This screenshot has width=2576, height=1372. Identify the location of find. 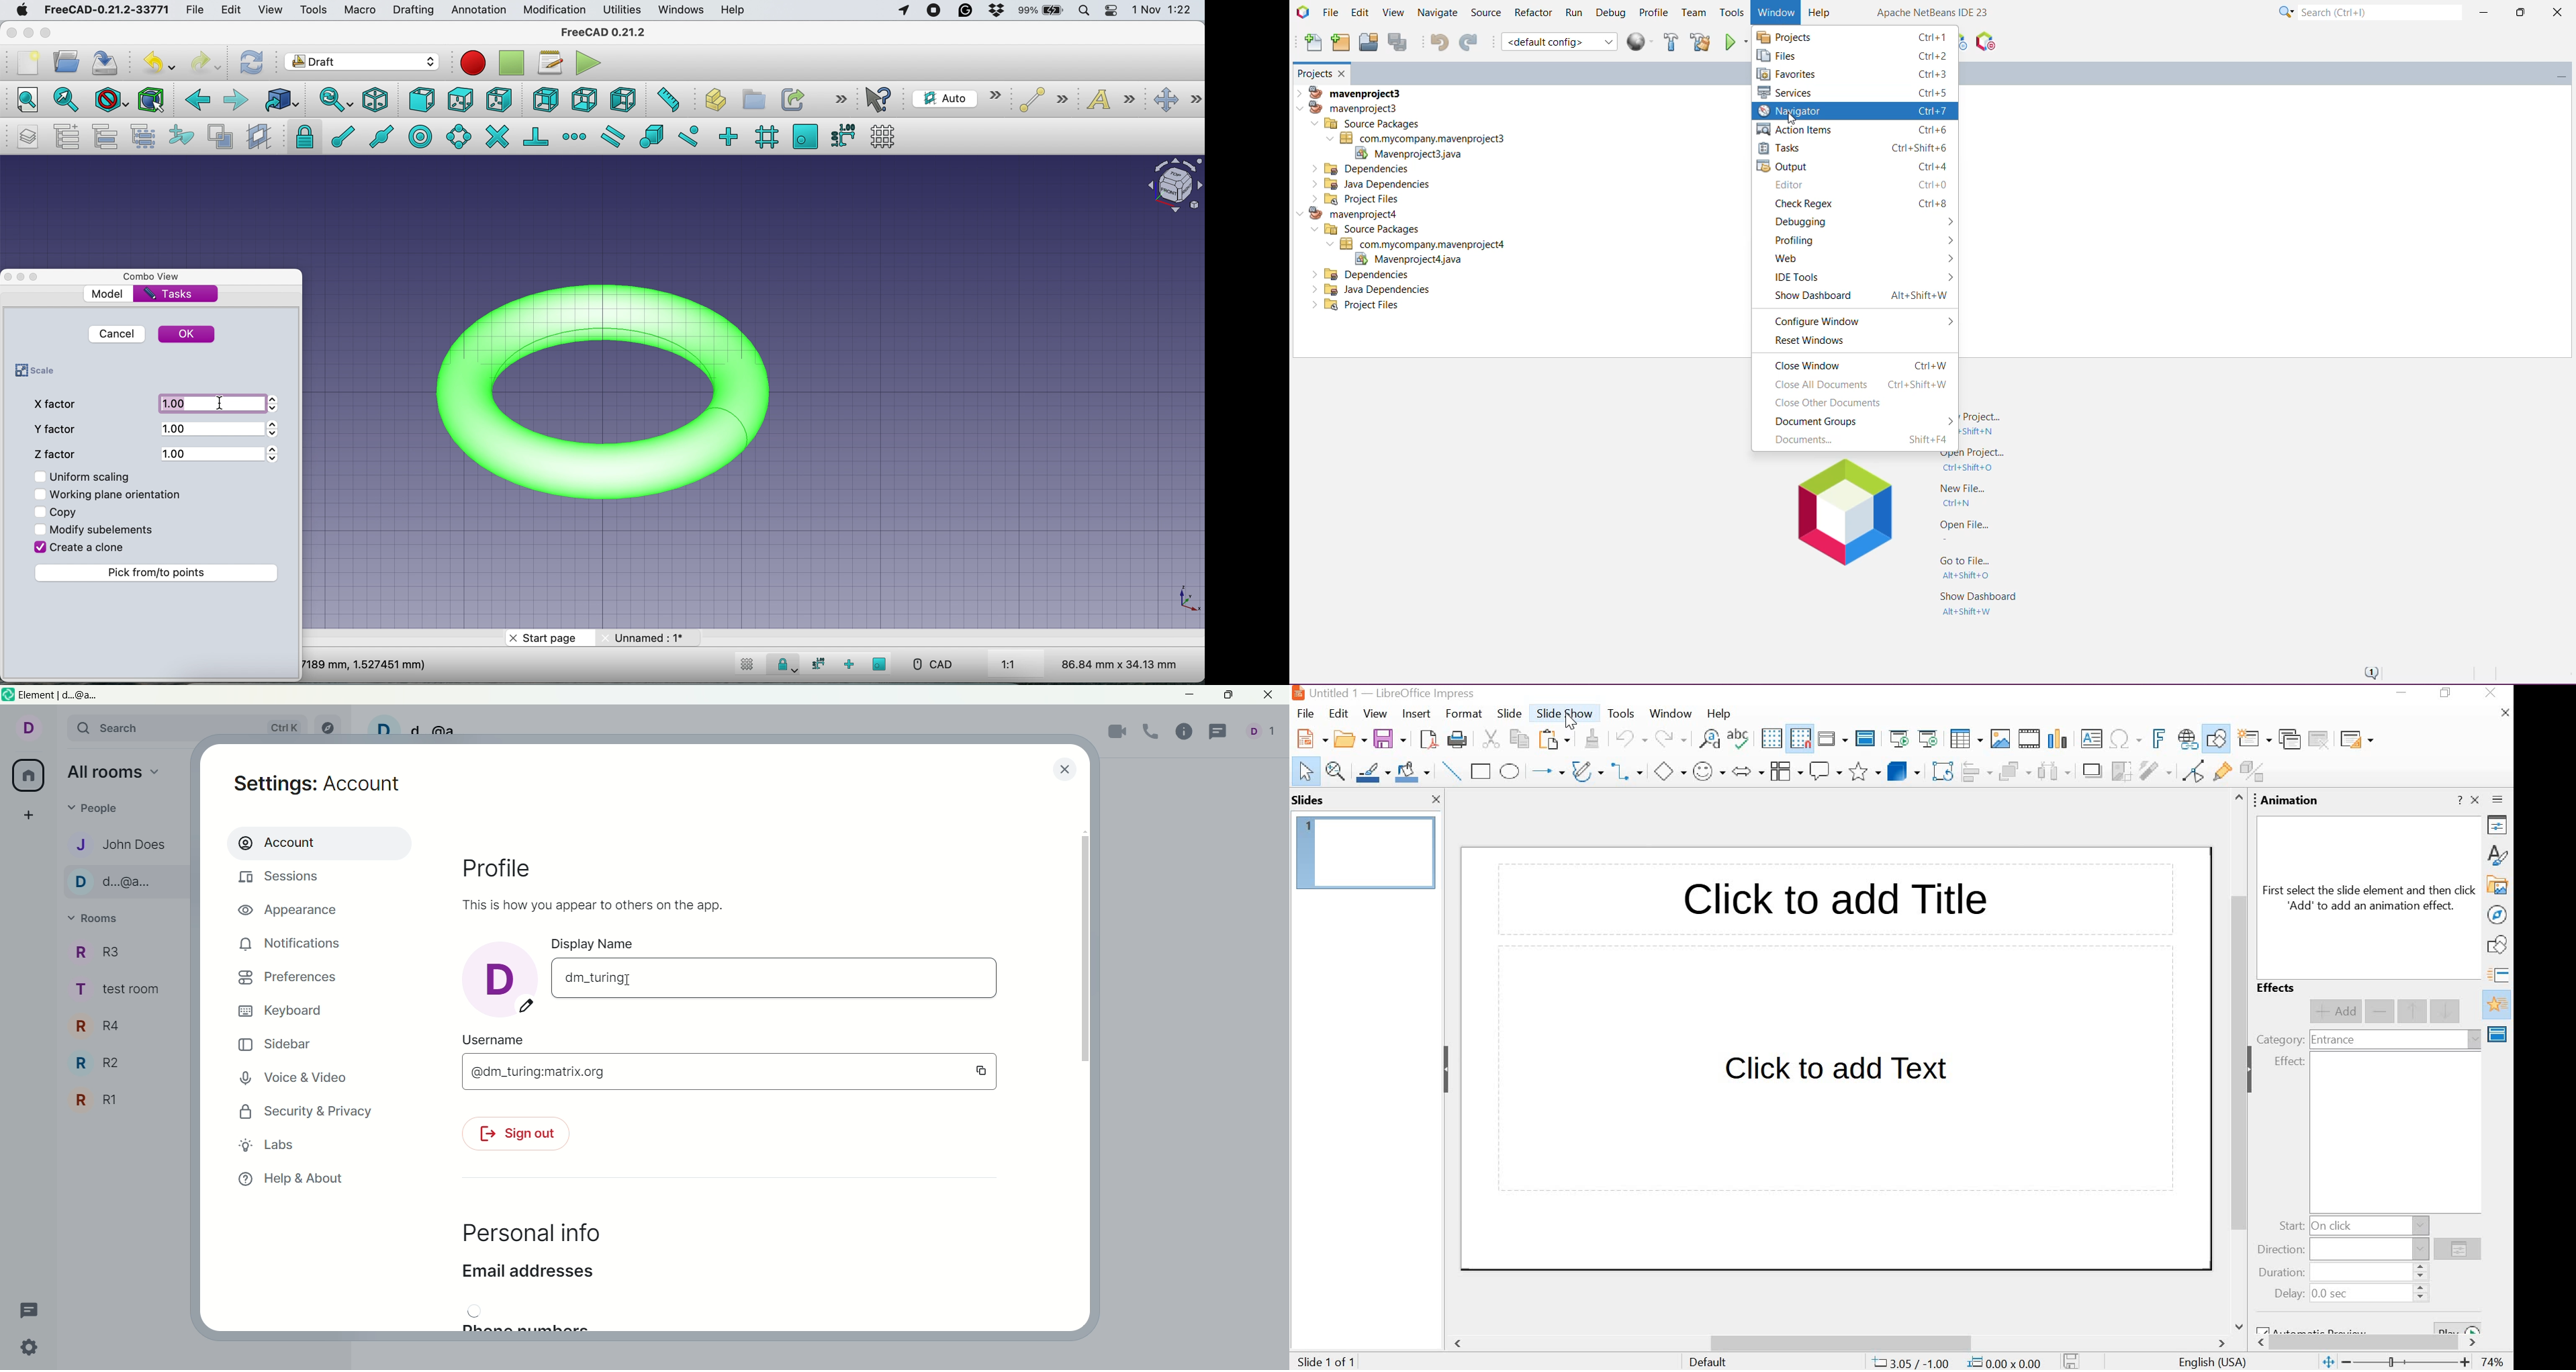
(1709, 741).